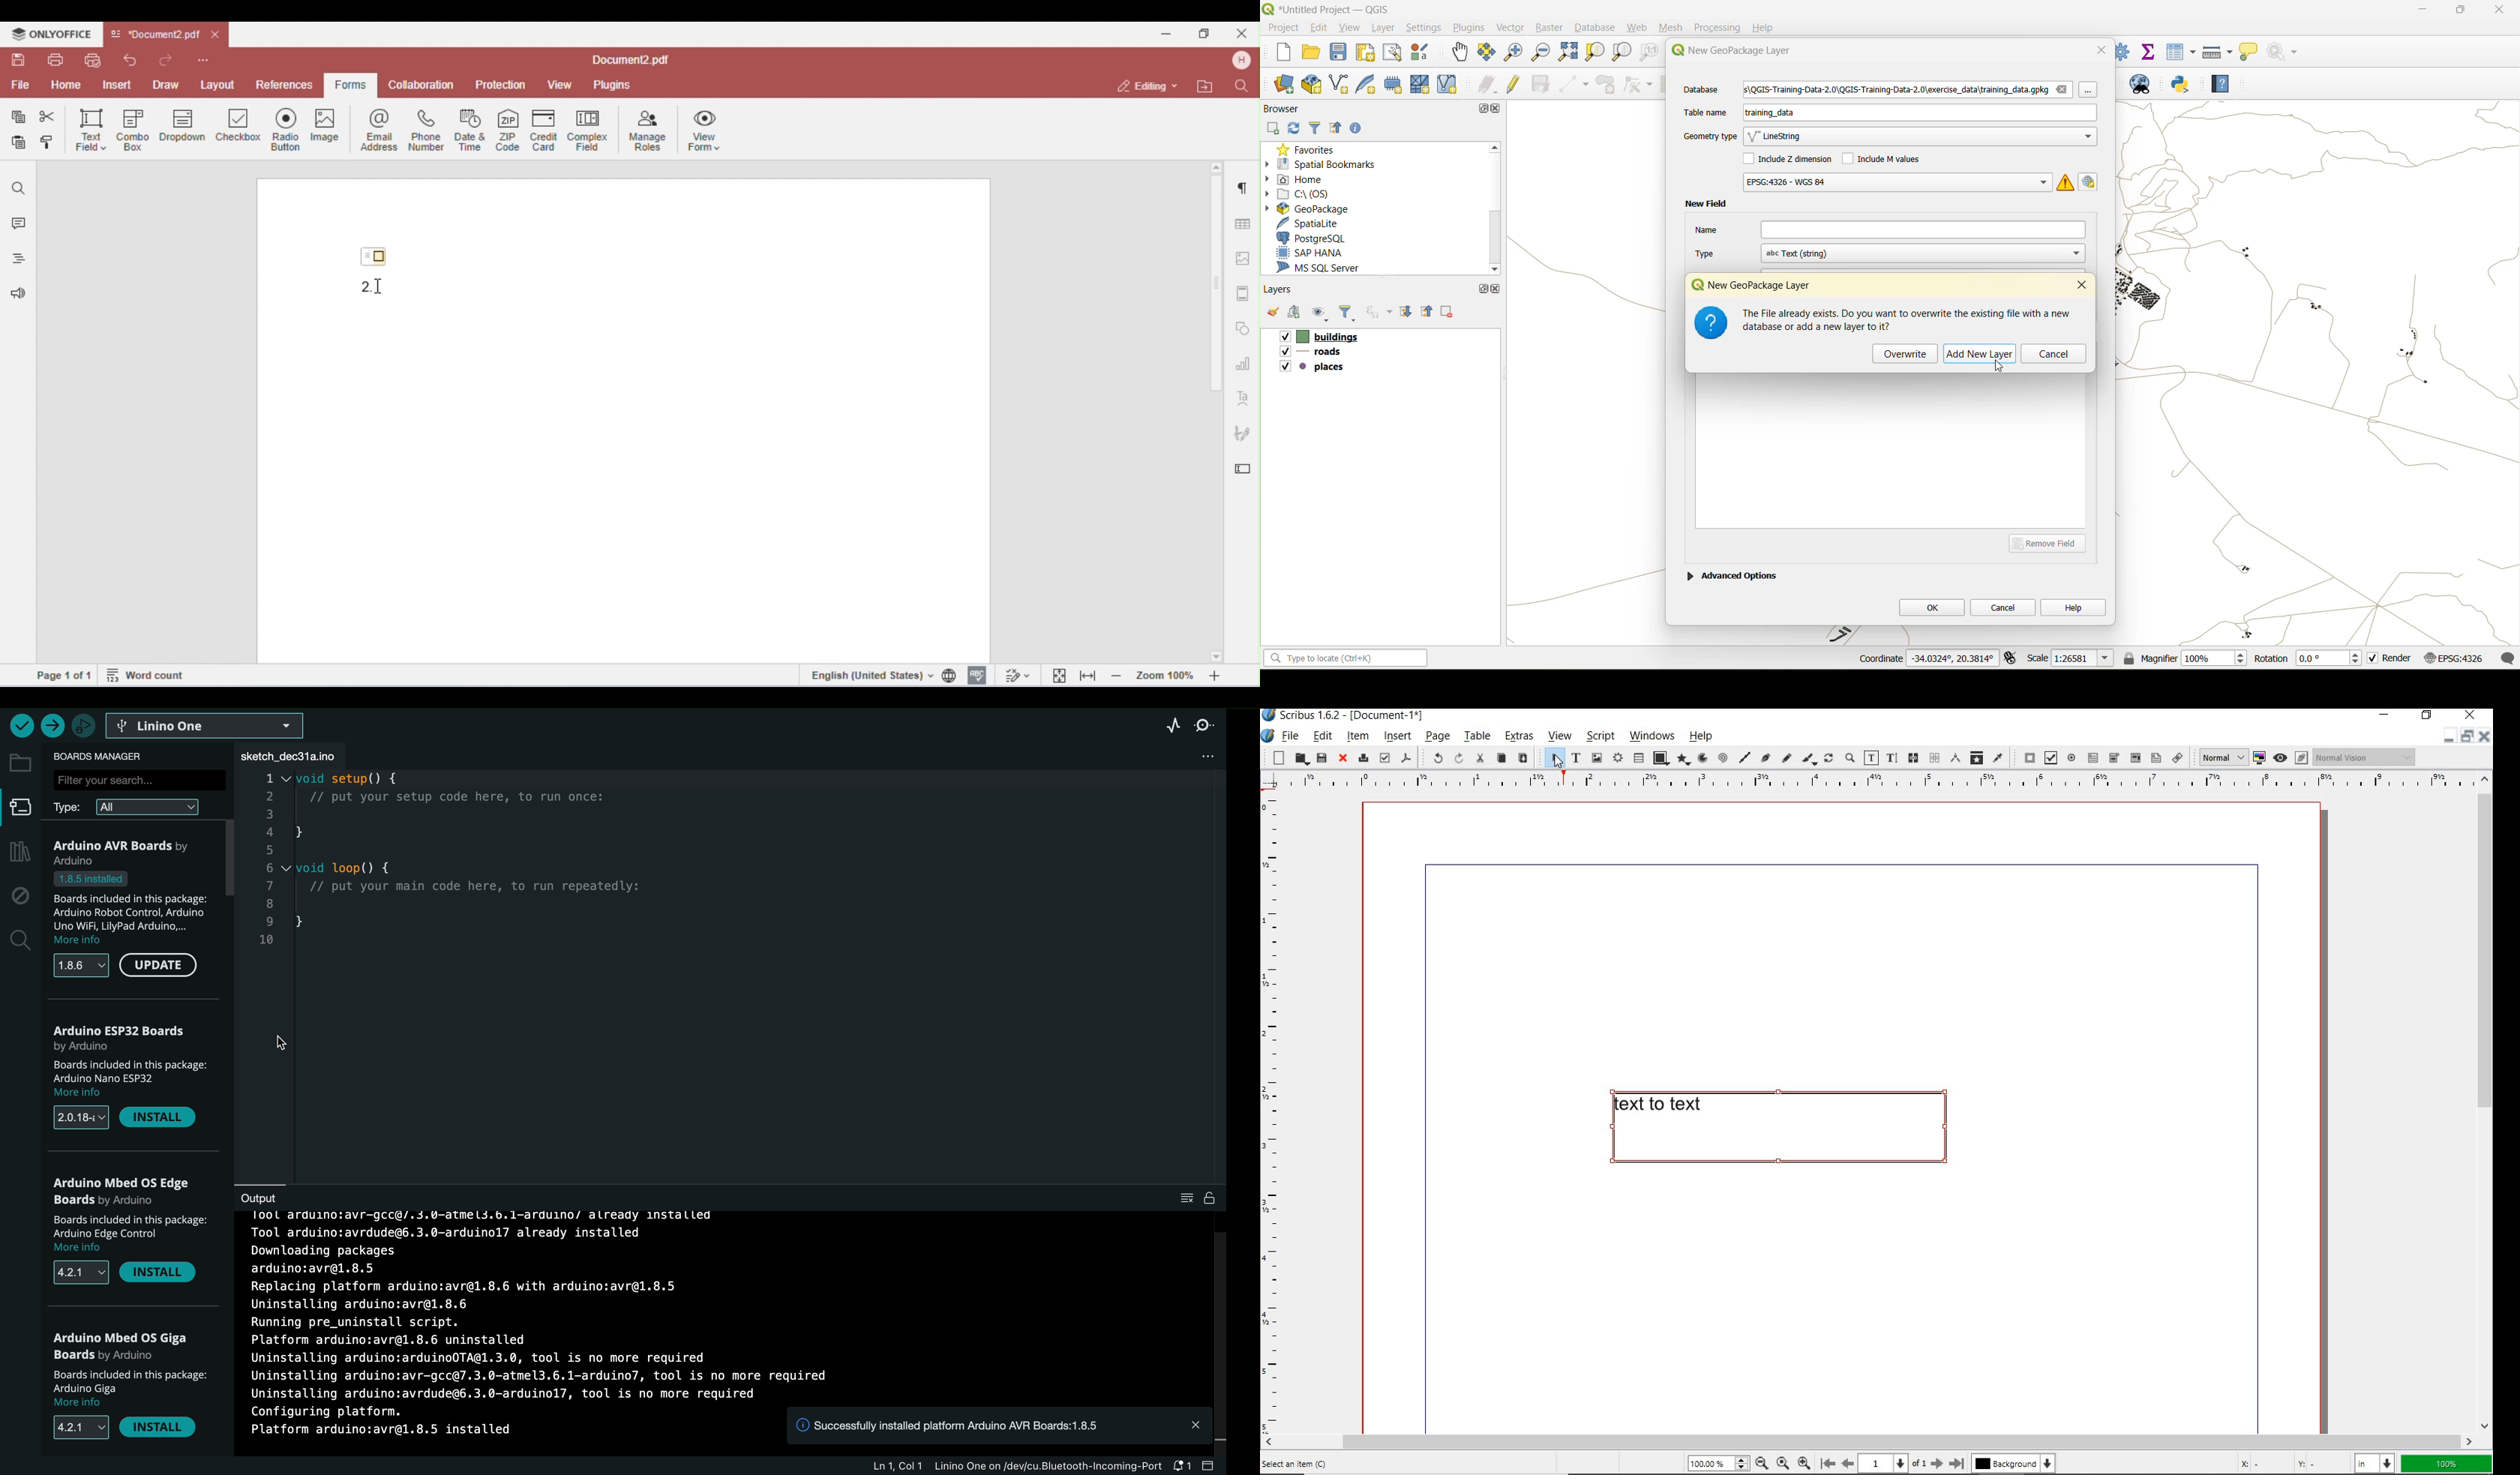 The height and width of the screenshot is (1484, 2520). I want to click on project, so click(1282, 27).